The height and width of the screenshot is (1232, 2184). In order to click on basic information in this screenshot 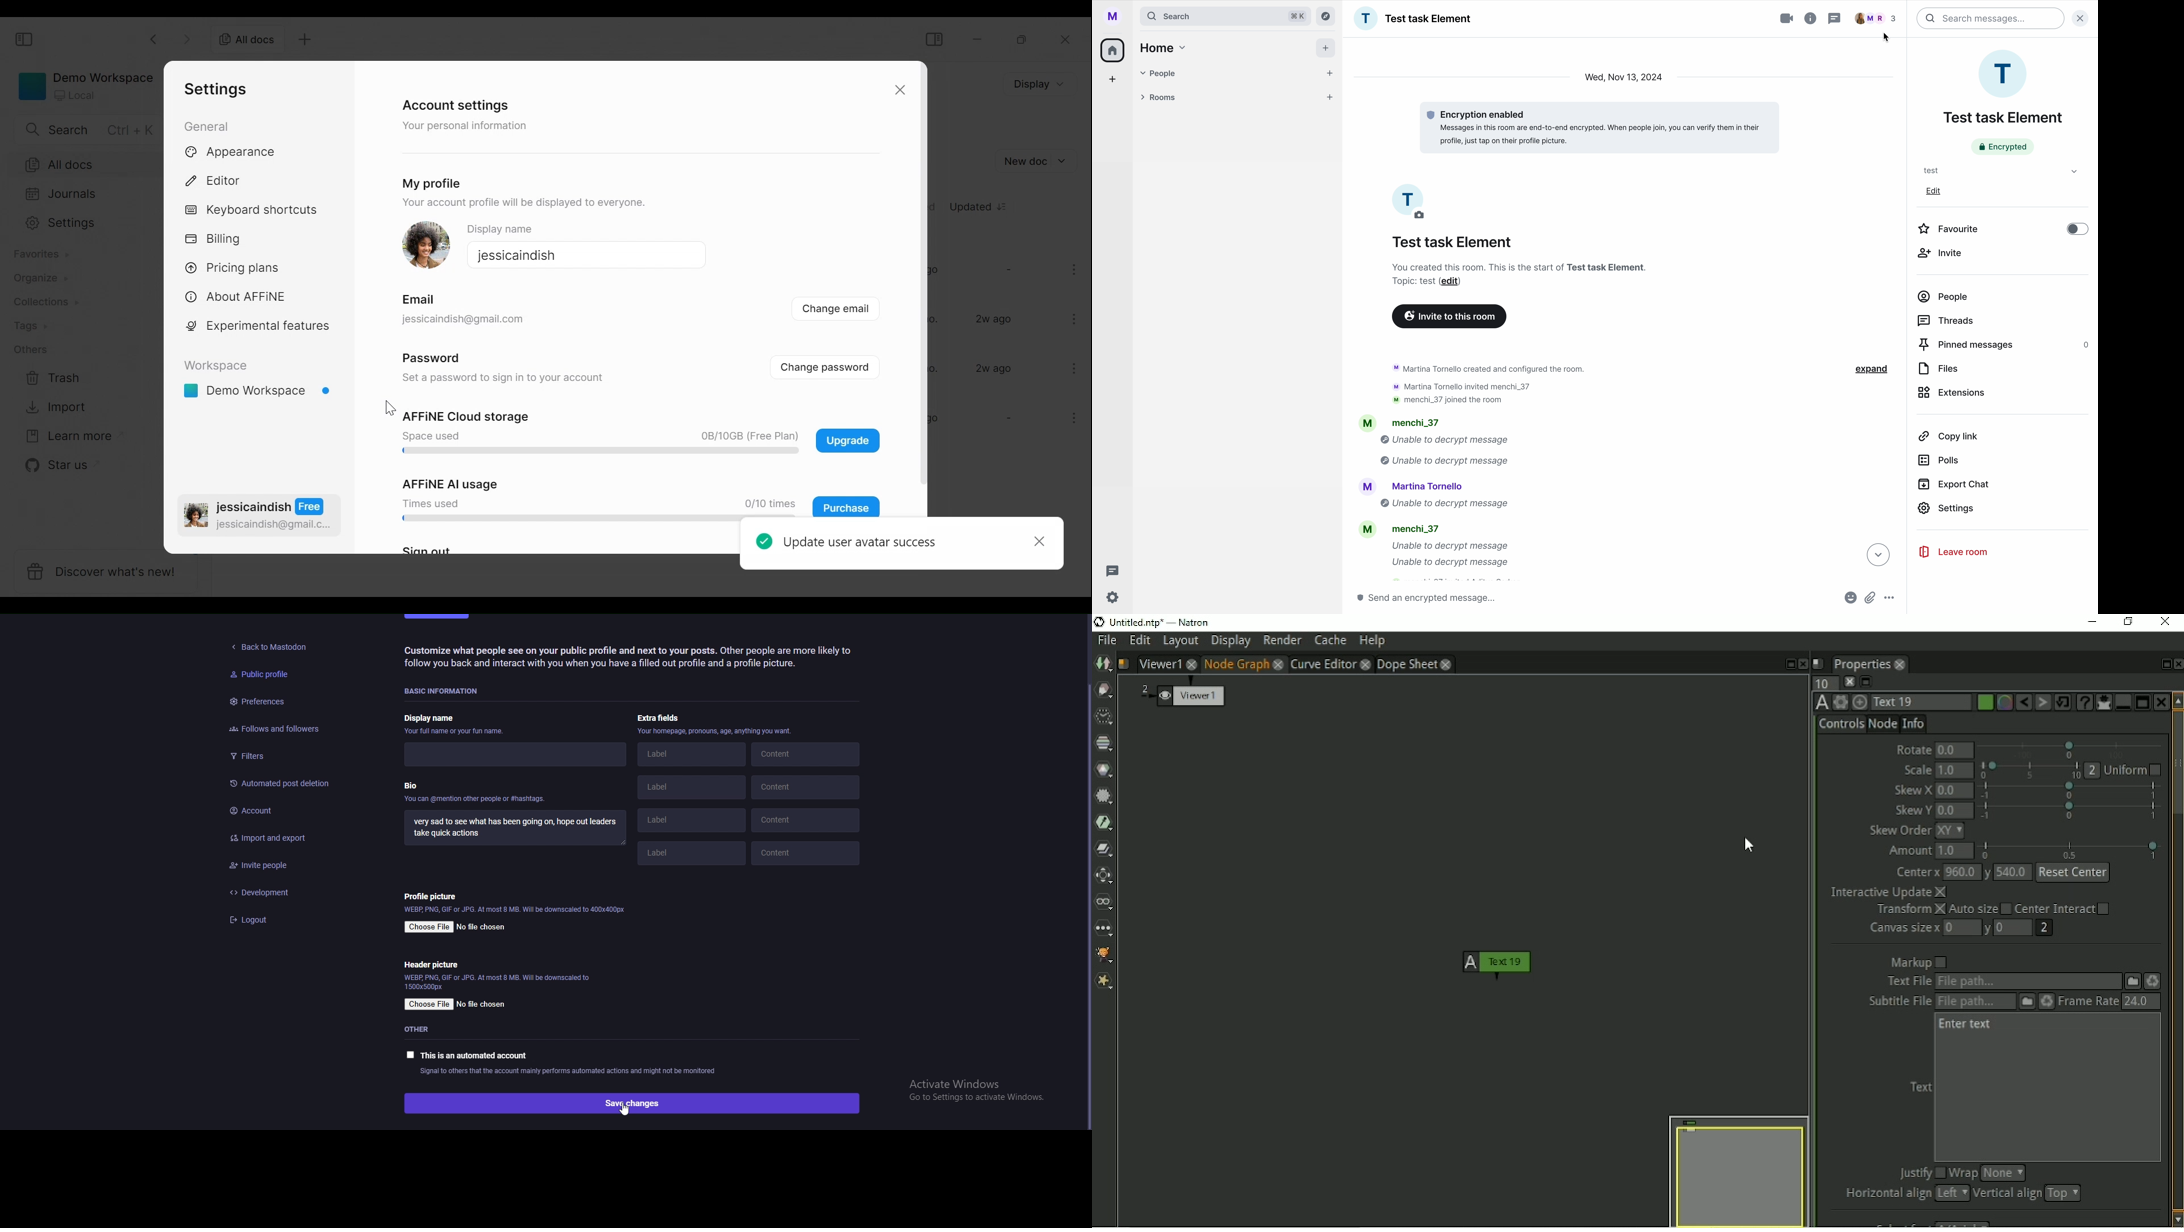, I will do `click(446, 690)`.